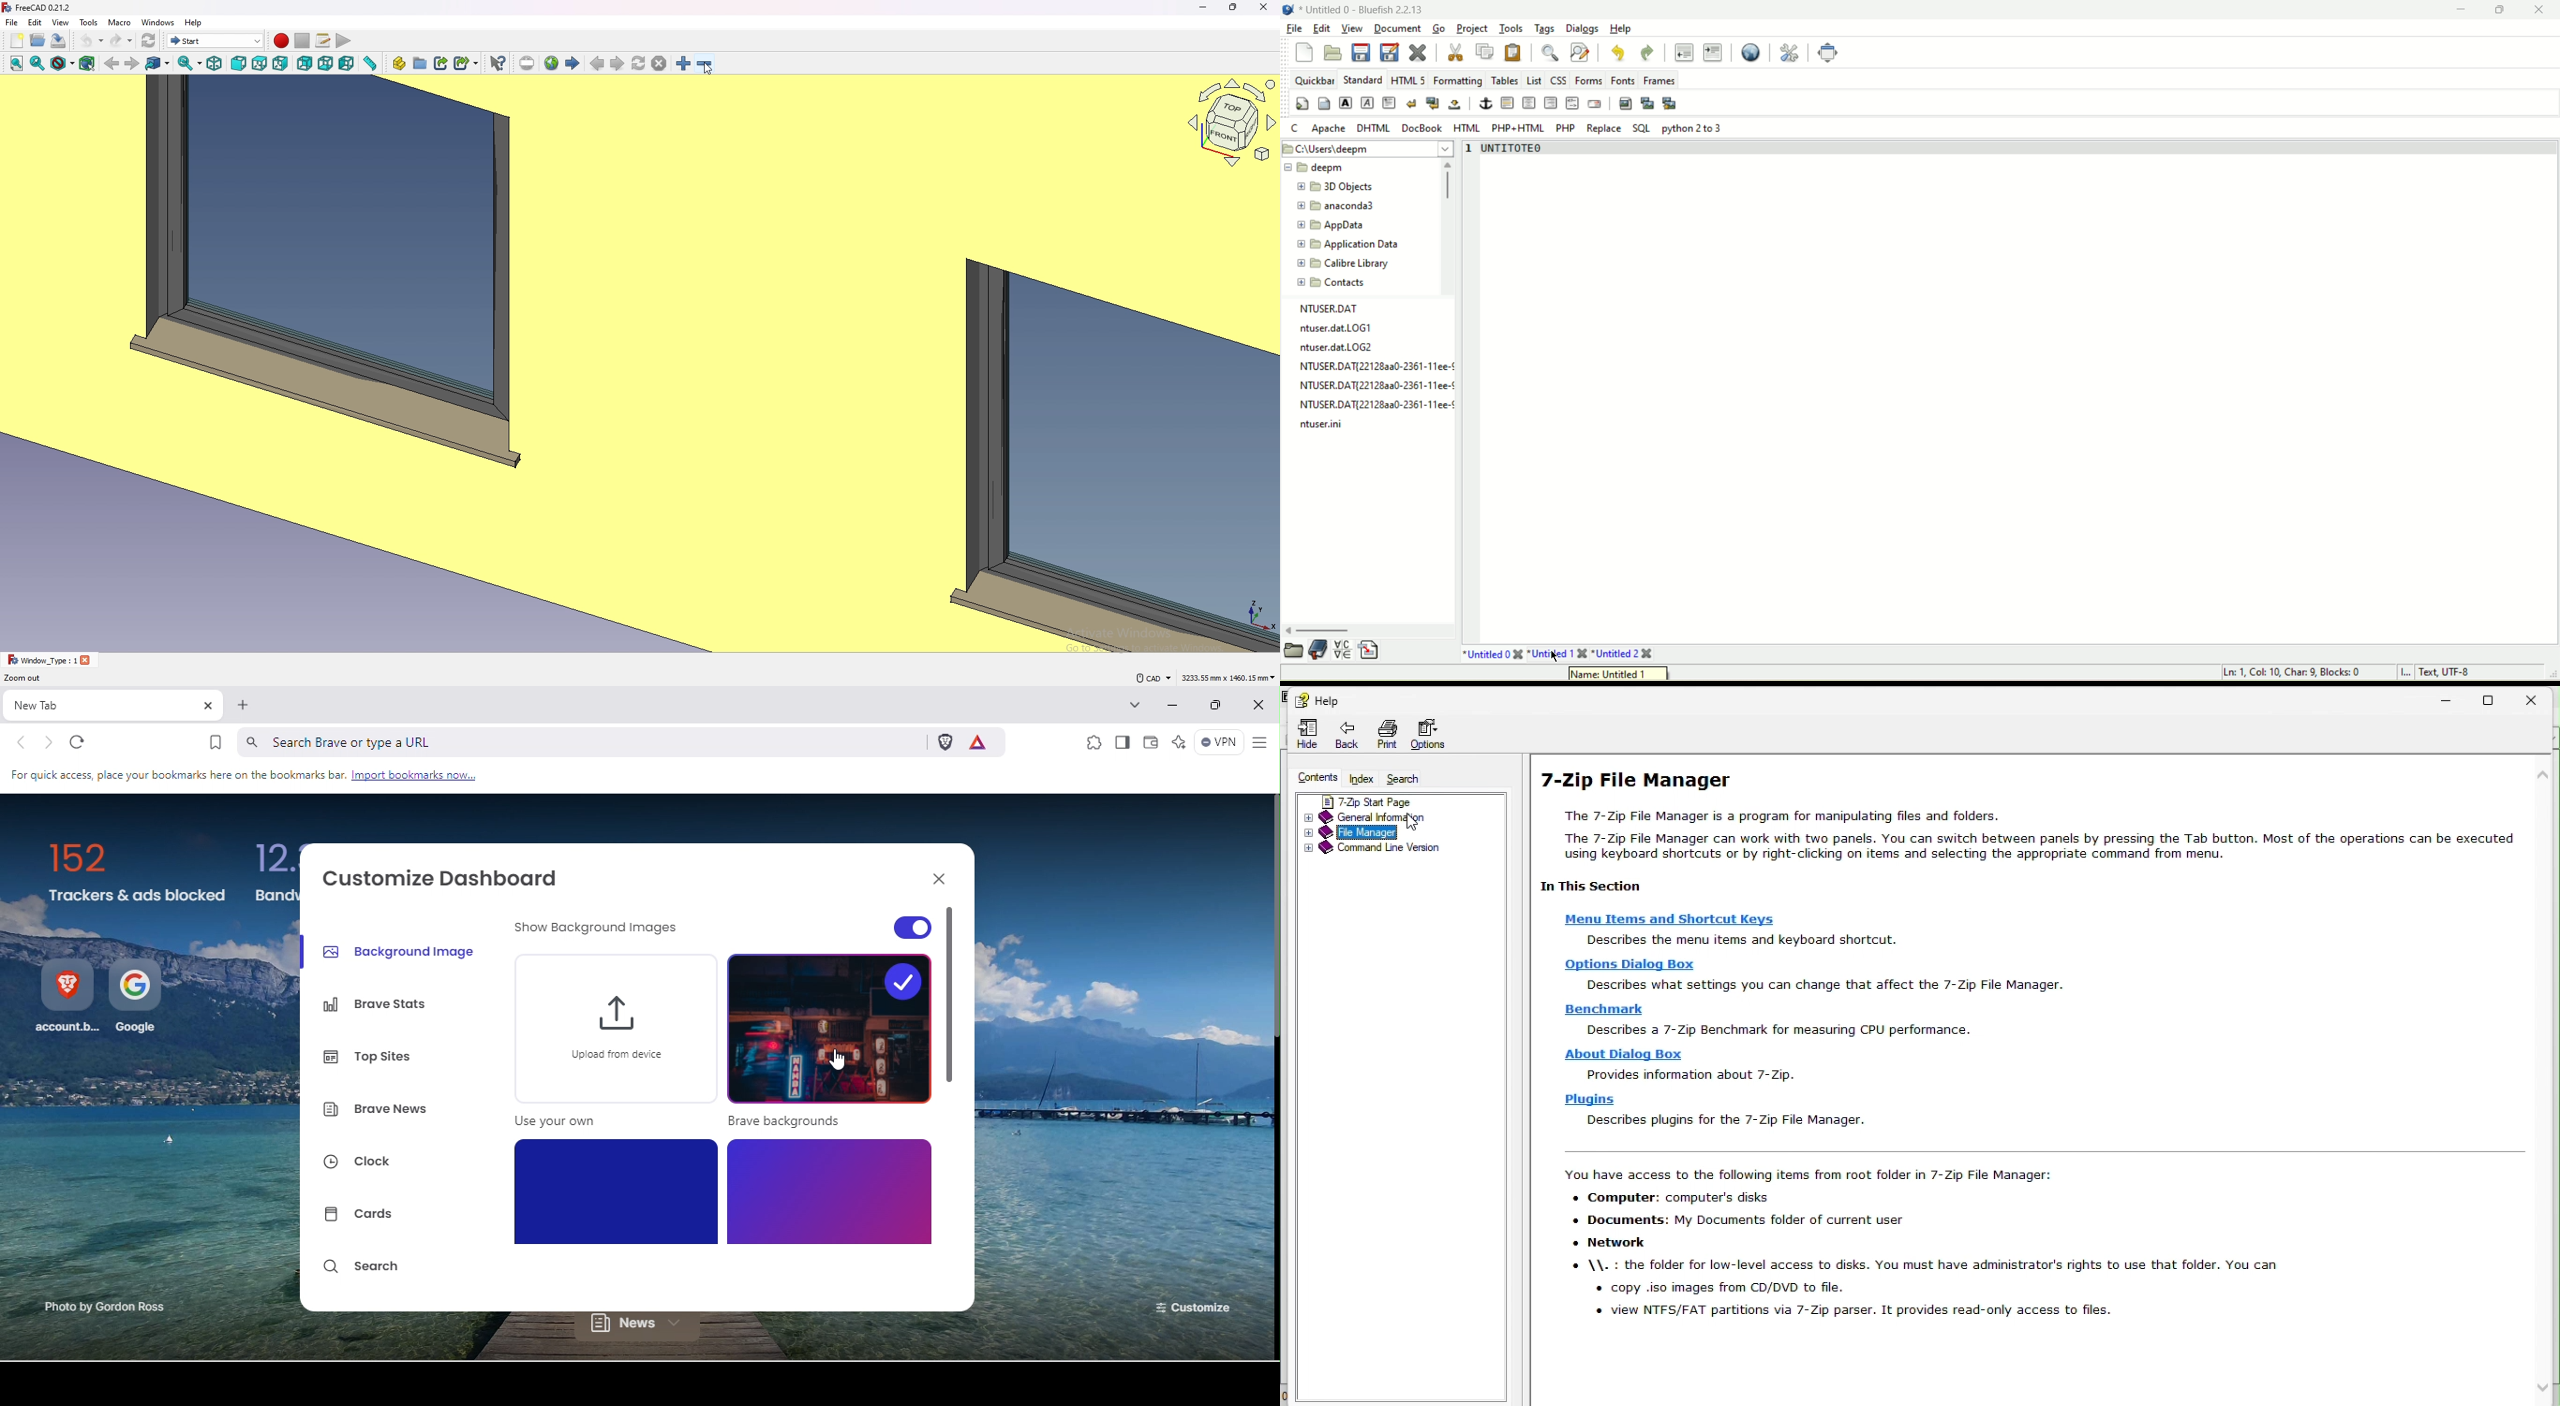  What do you see at coordinates (282, 63) in the screenshot?
I see `right` at bounding box center [282, 63].